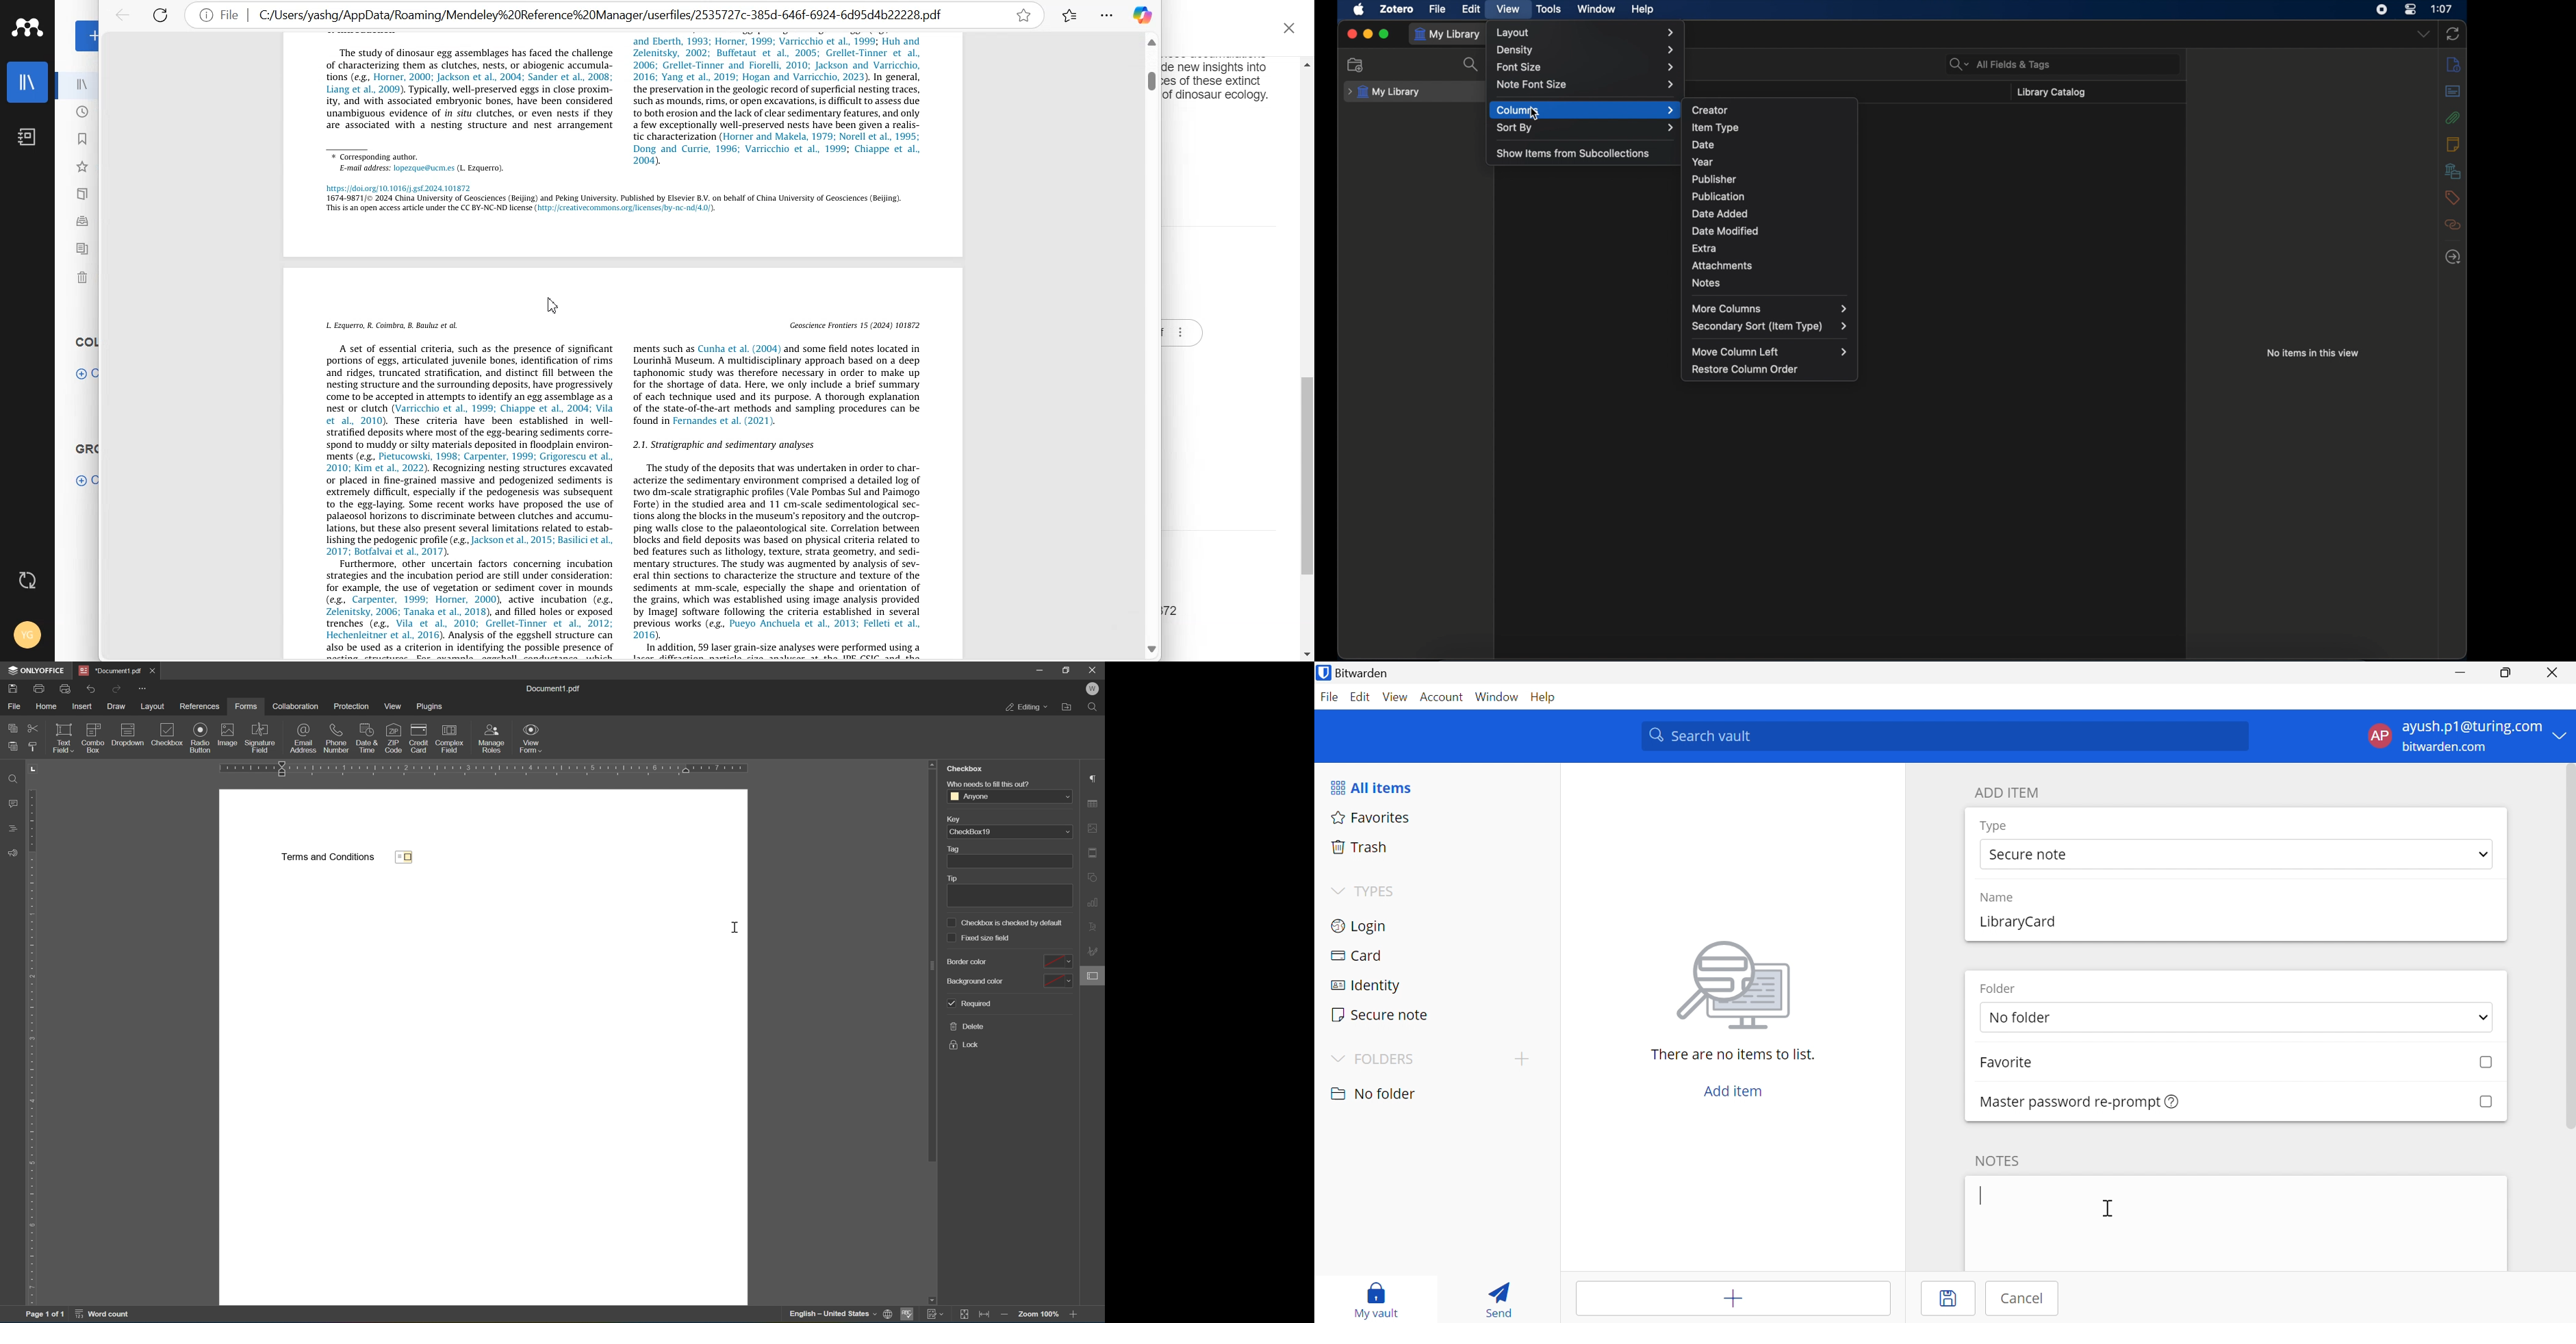 The height and width of the screenshot is (1344, 2576). I want to click on anyone, so click(970, 797).